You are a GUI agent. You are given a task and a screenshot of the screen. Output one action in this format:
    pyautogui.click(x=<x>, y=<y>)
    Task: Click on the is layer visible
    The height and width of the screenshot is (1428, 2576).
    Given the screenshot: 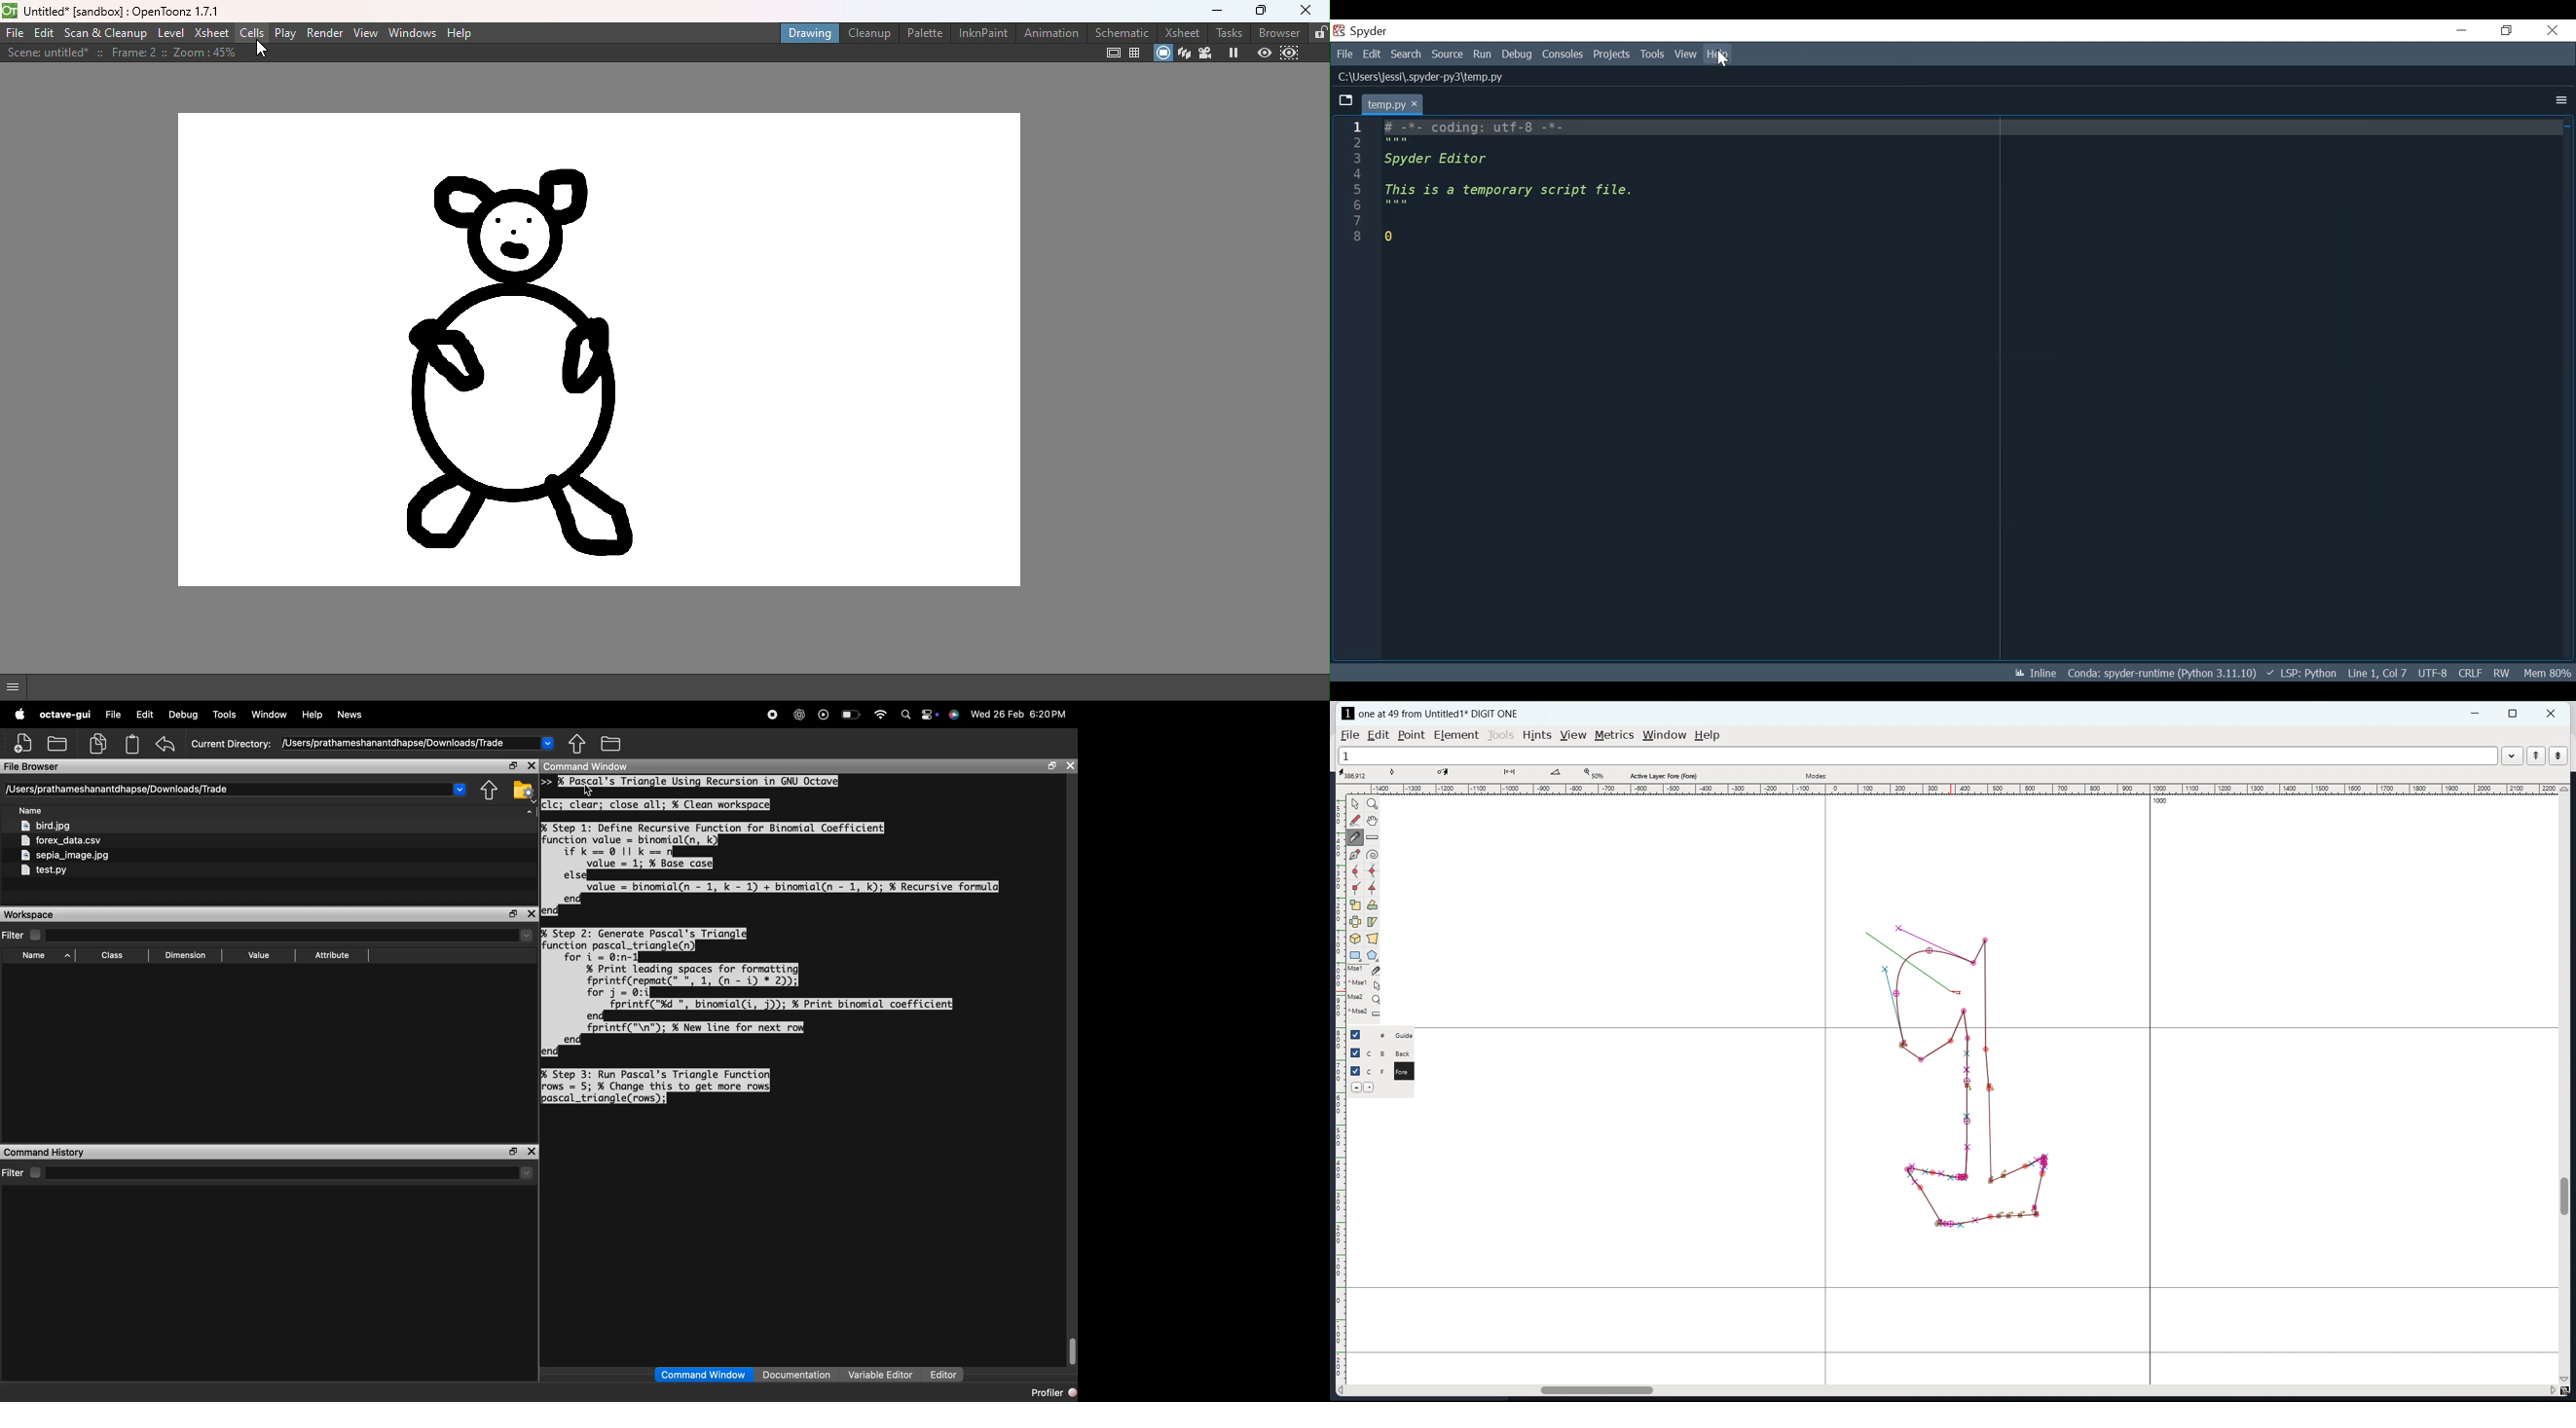 What is the action you would take?
    pyautogui.click(x=1355, y=1053)
    